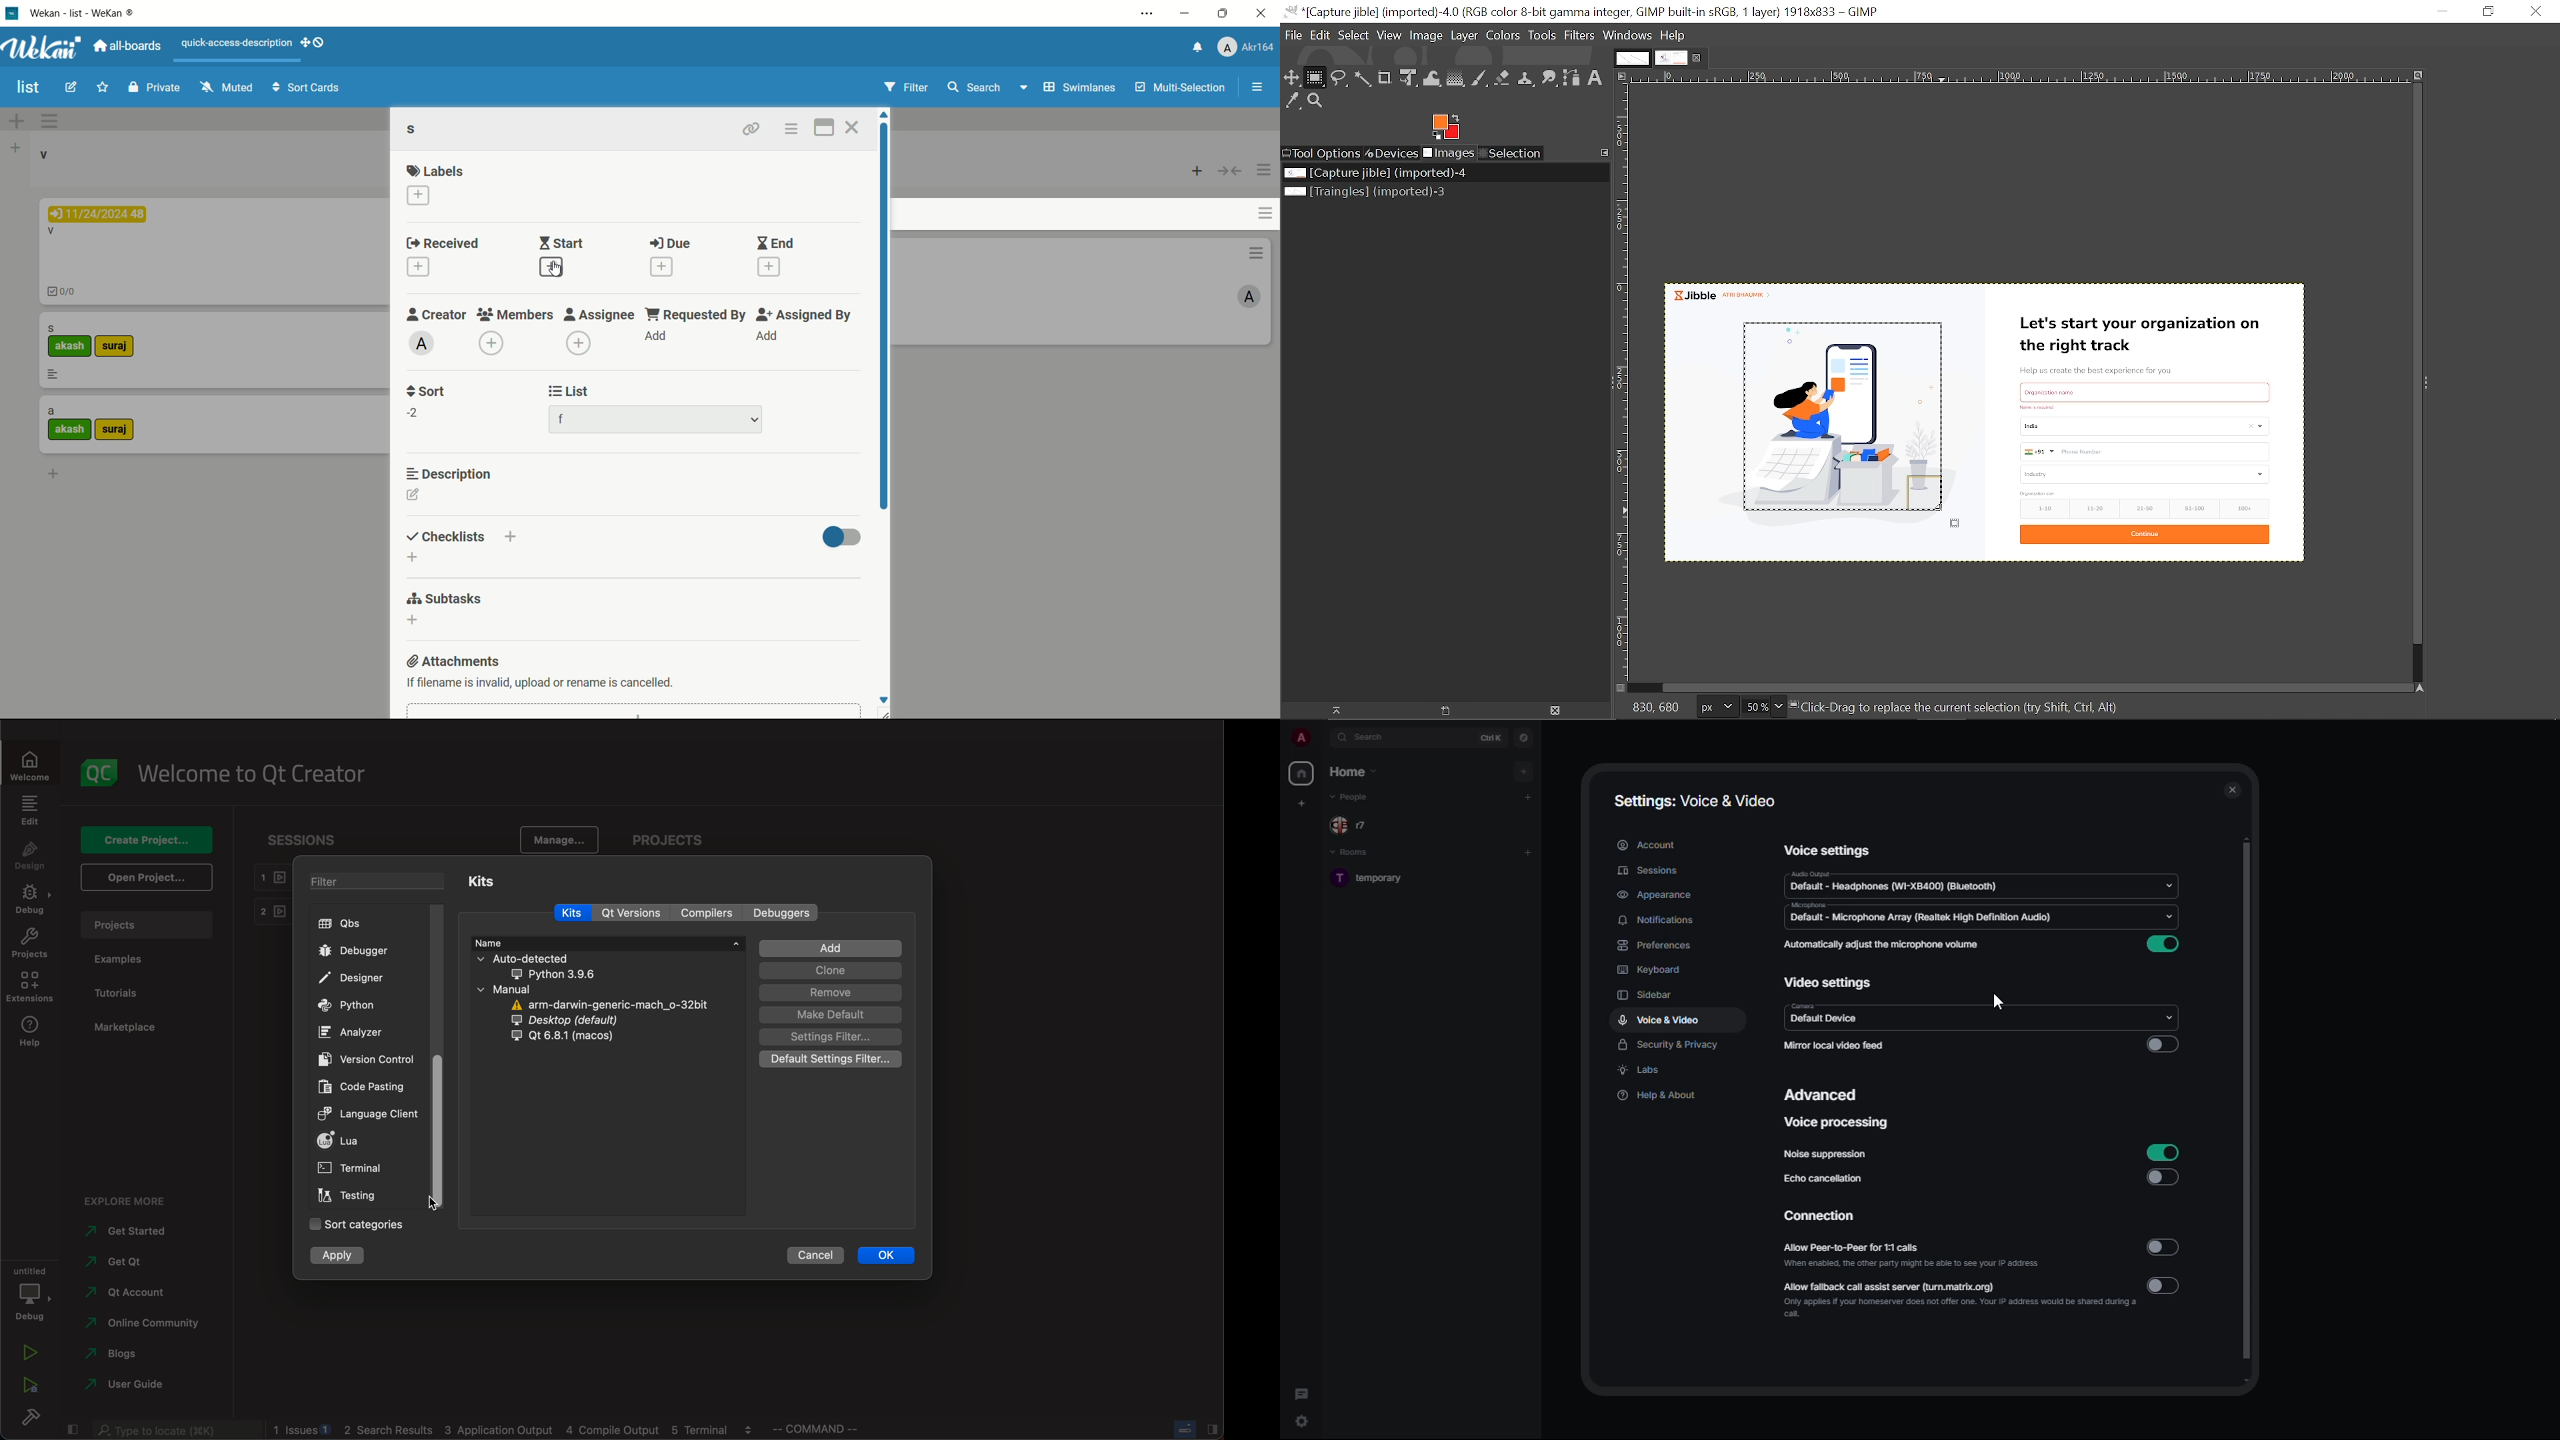 This screenshot has width=2576, height=1456. I want to click on tutorials, so click(119, 992).